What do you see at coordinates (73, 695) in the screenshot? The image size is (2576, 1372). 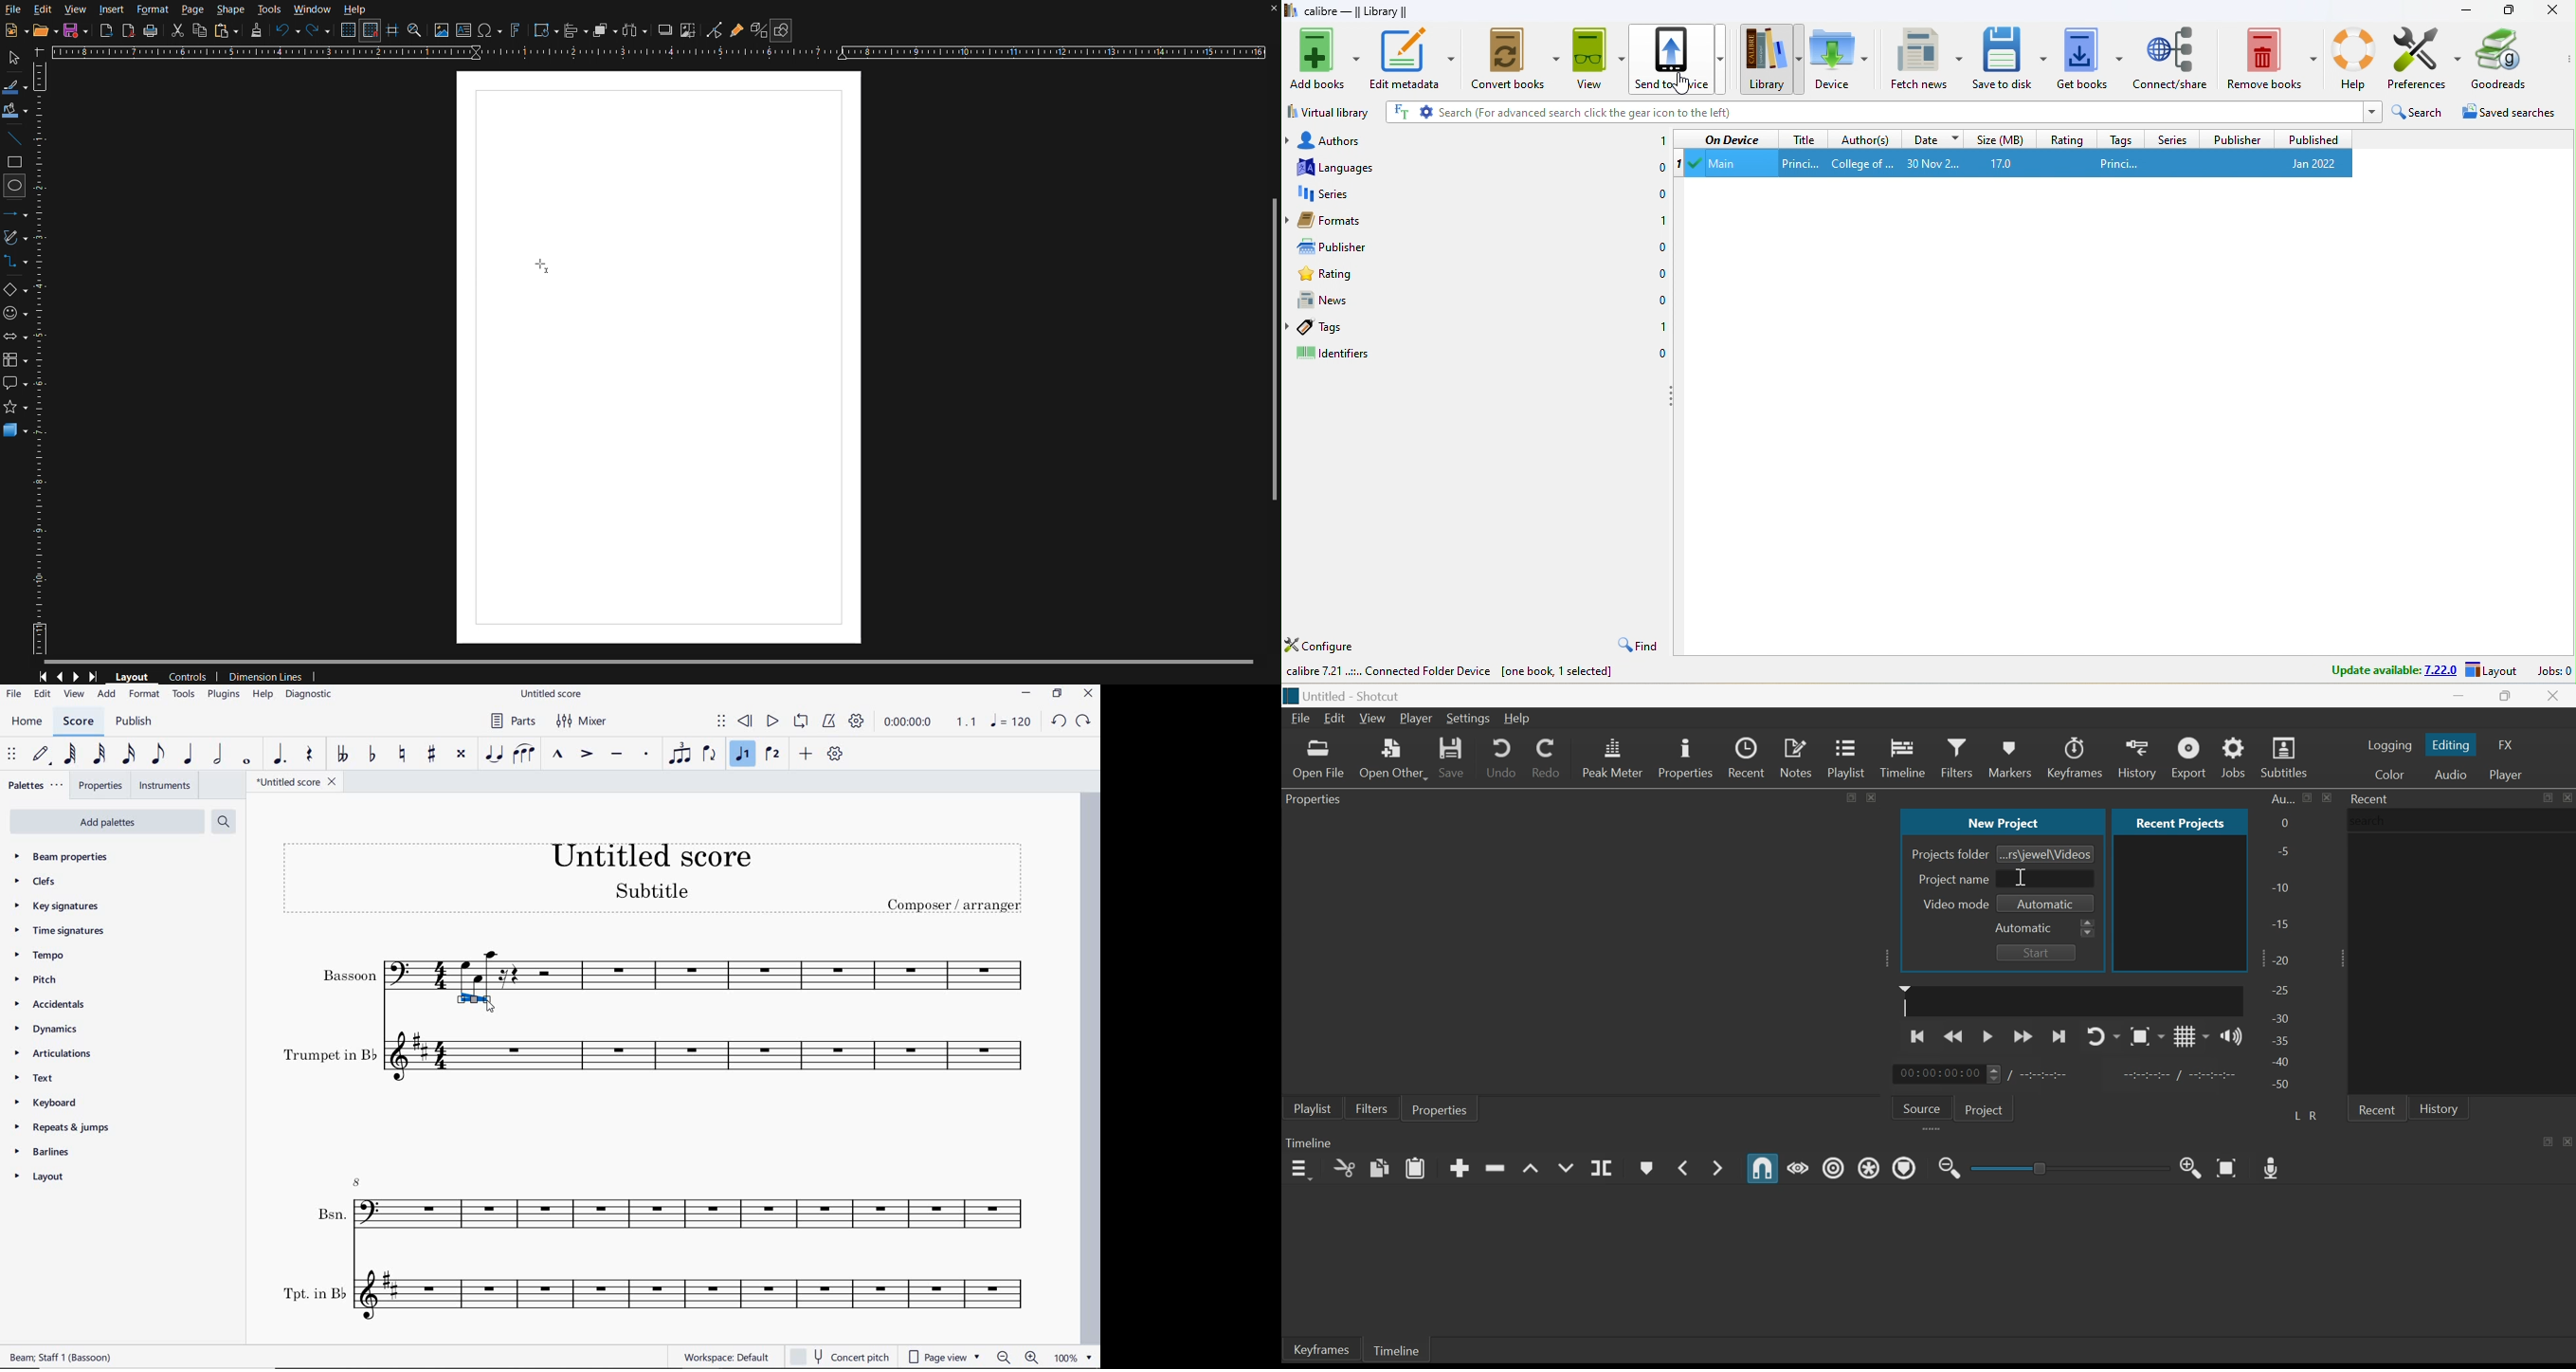 I see `view` at bounding box center [73, 695].